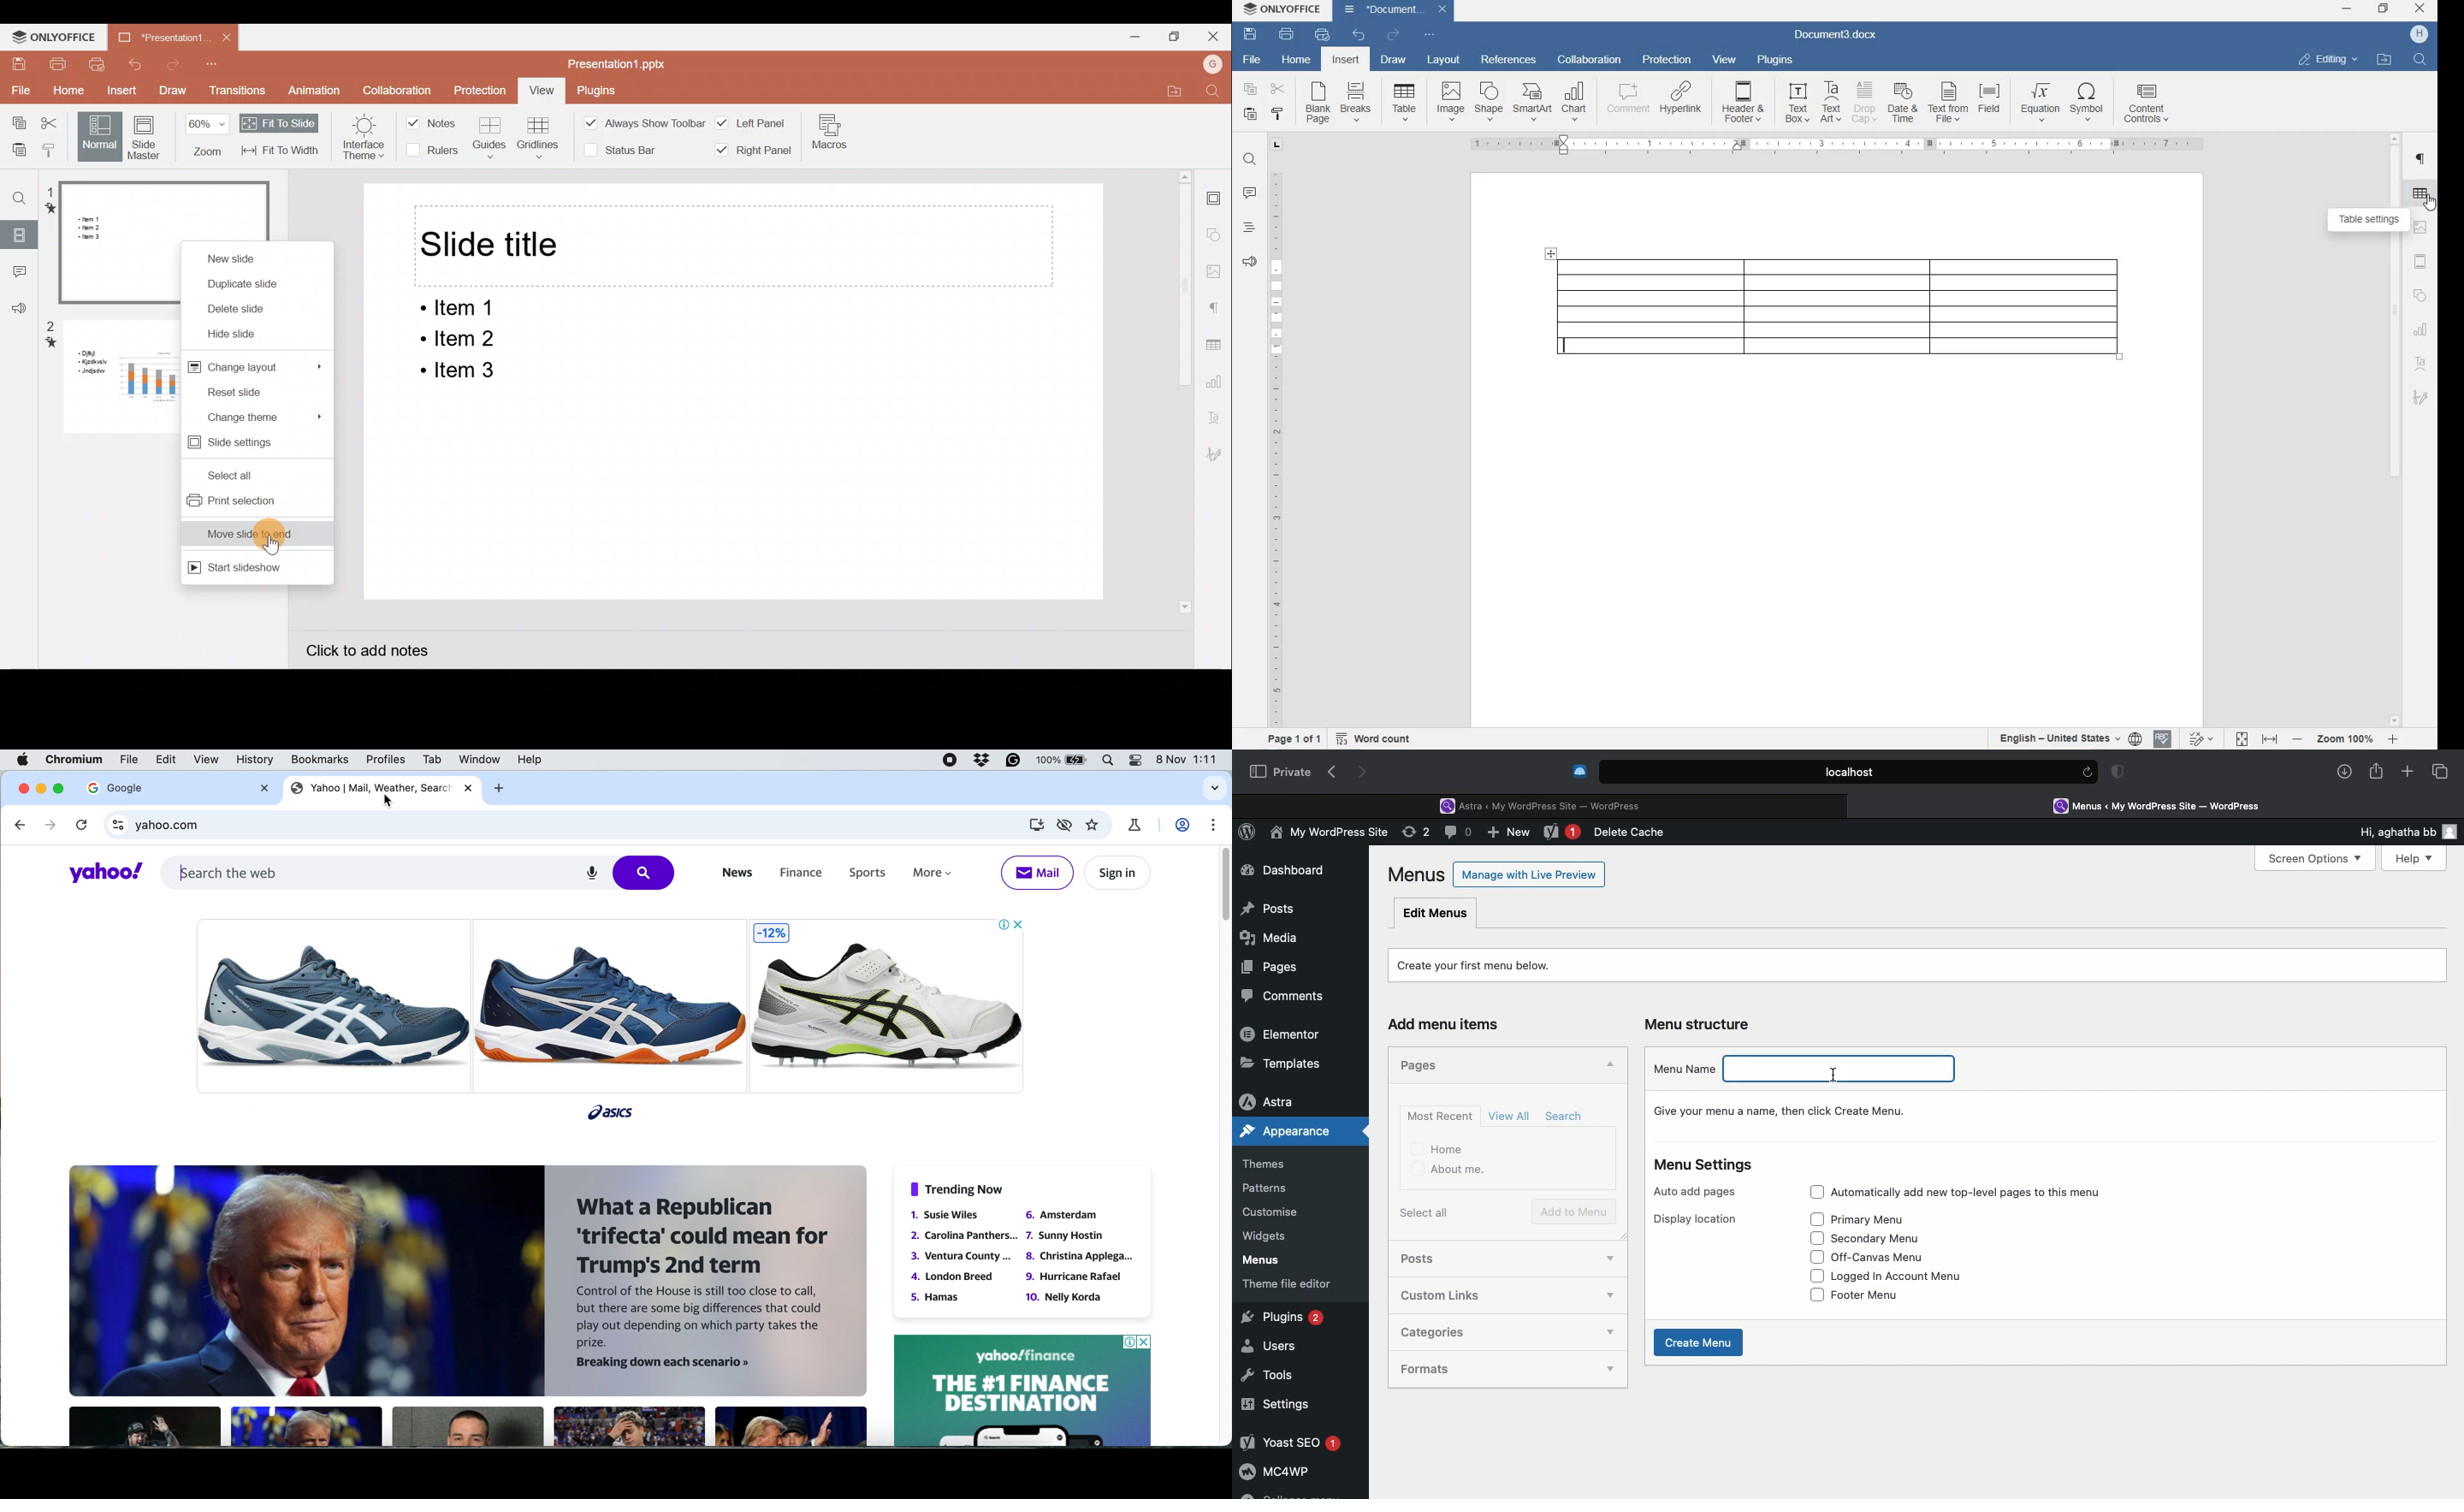  What do you see at coordinates (2422, 228) in the screenshot?
I see `IMAGE SETTINGS` at bounding box center [2422, 228].